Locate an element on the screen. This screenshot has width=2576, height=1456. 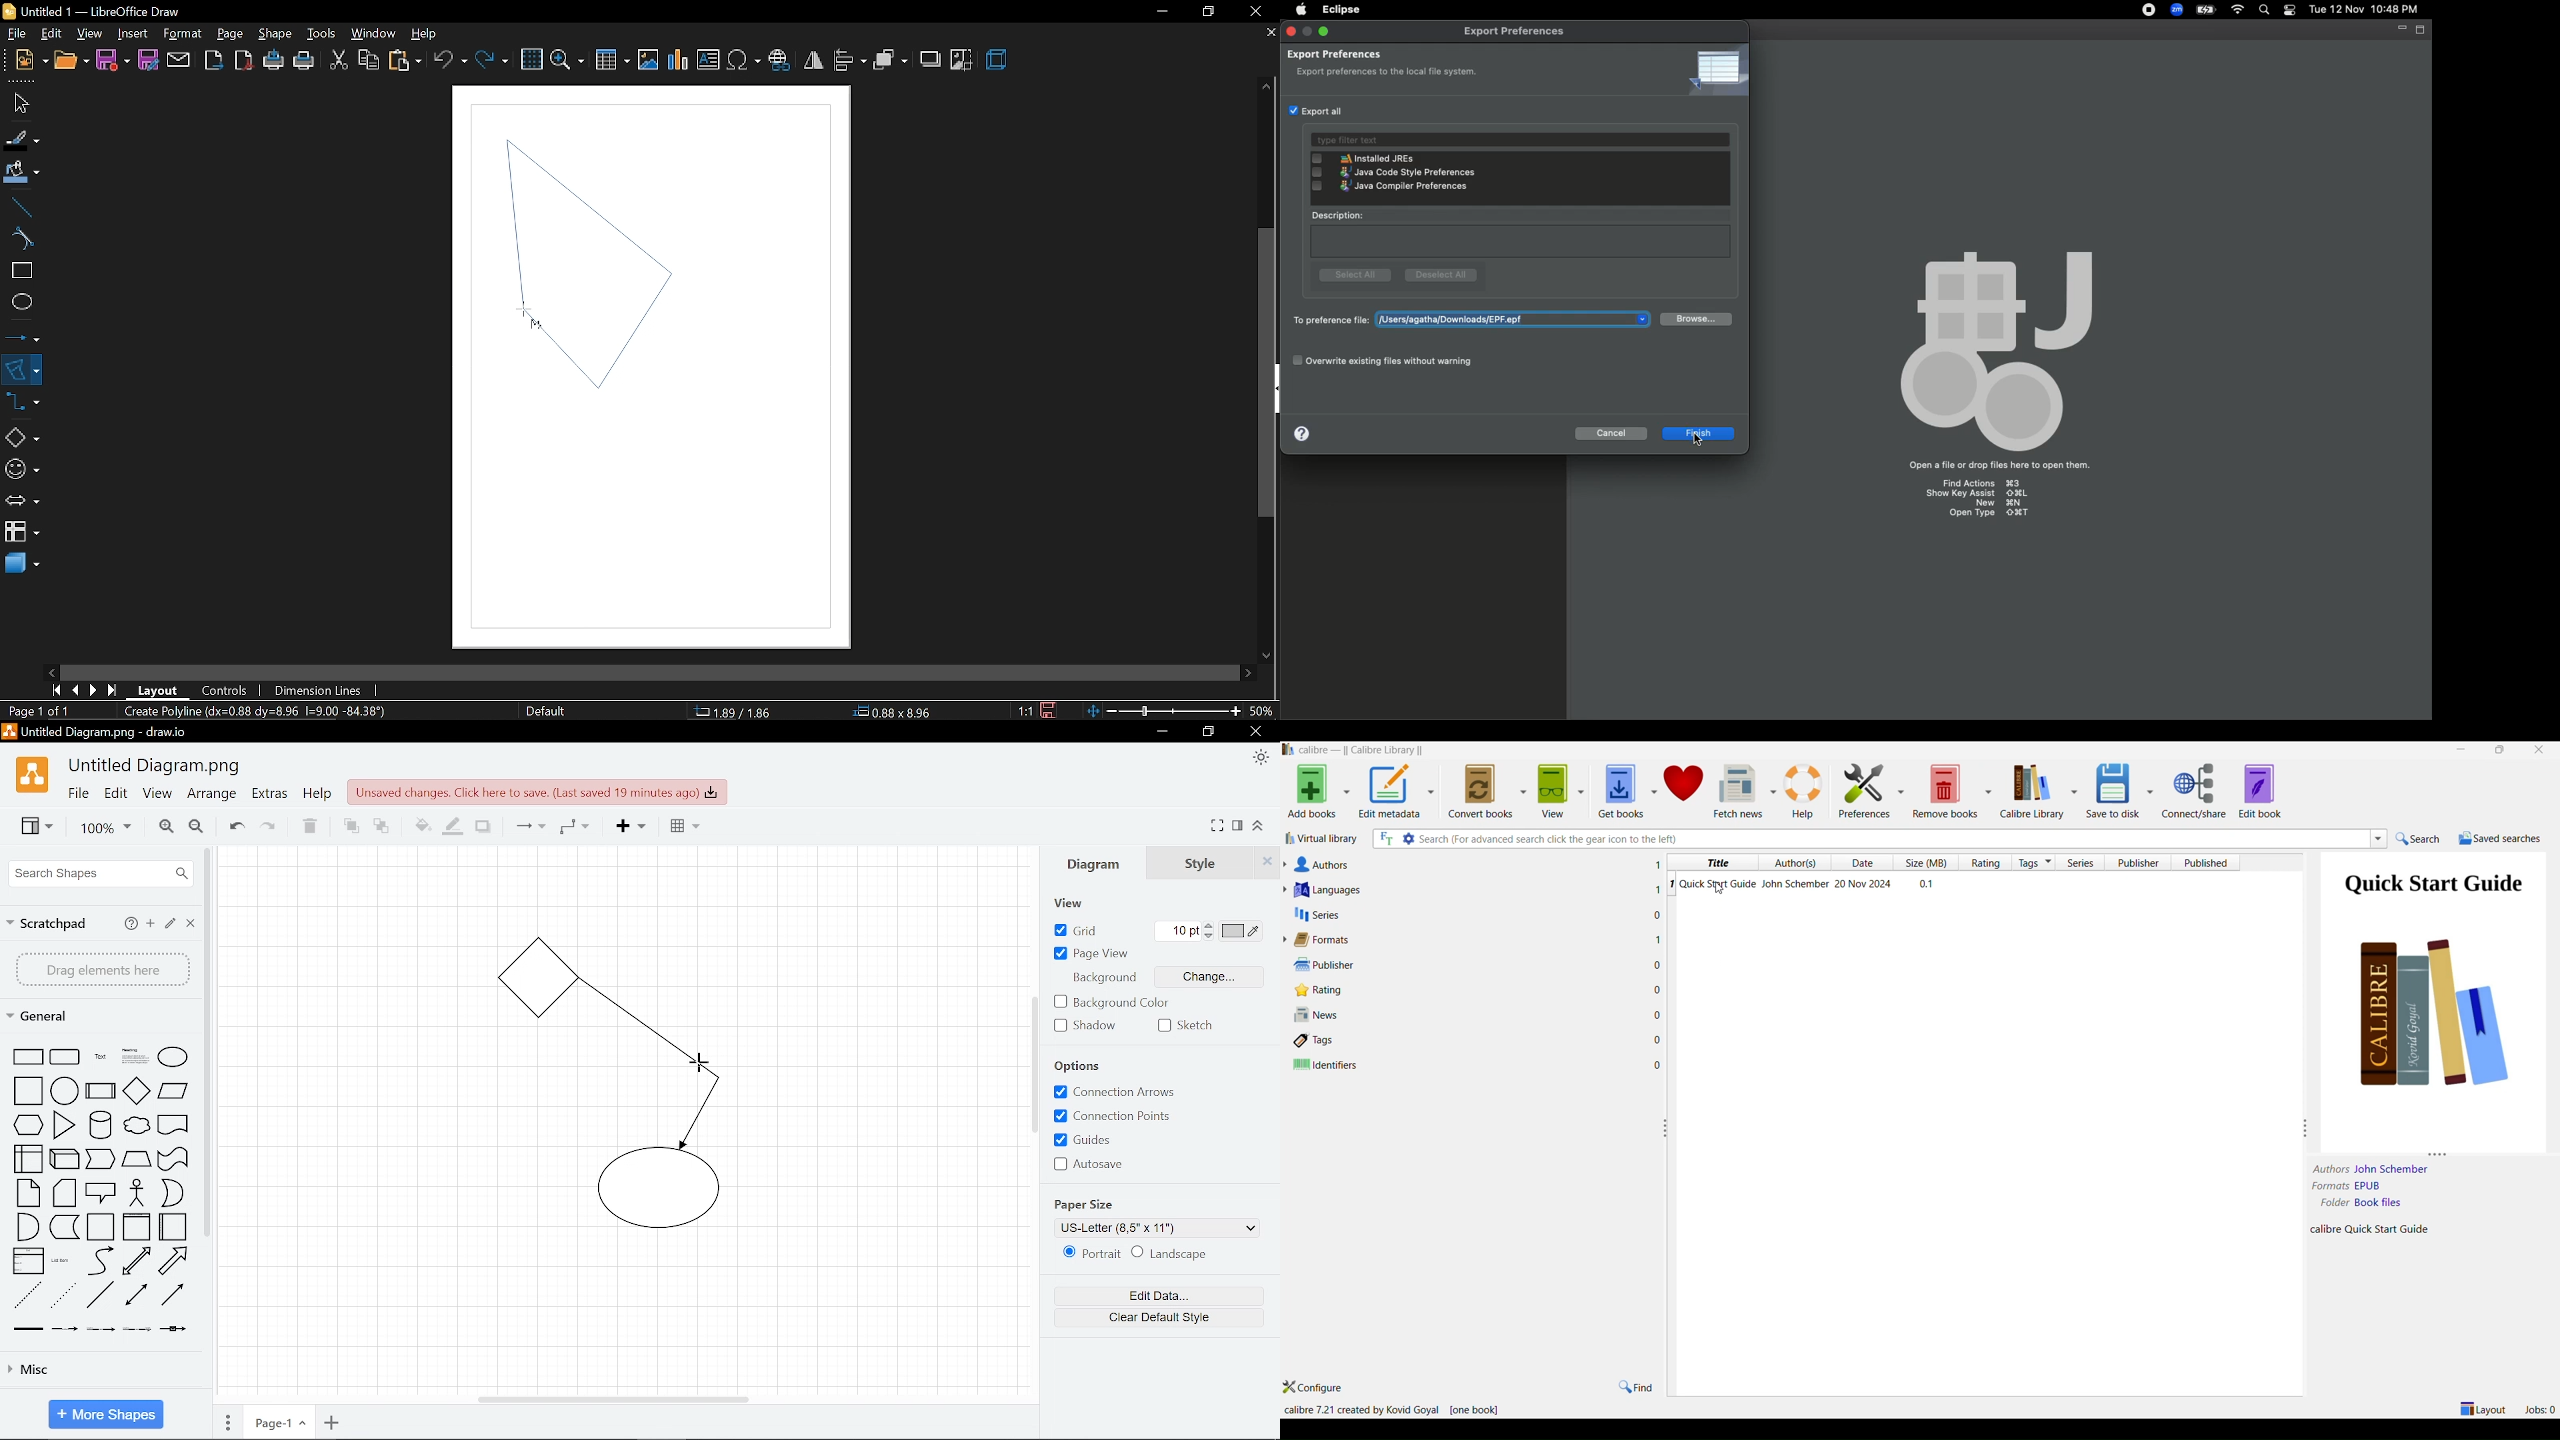
shape is located at coordinates (173, 1056).